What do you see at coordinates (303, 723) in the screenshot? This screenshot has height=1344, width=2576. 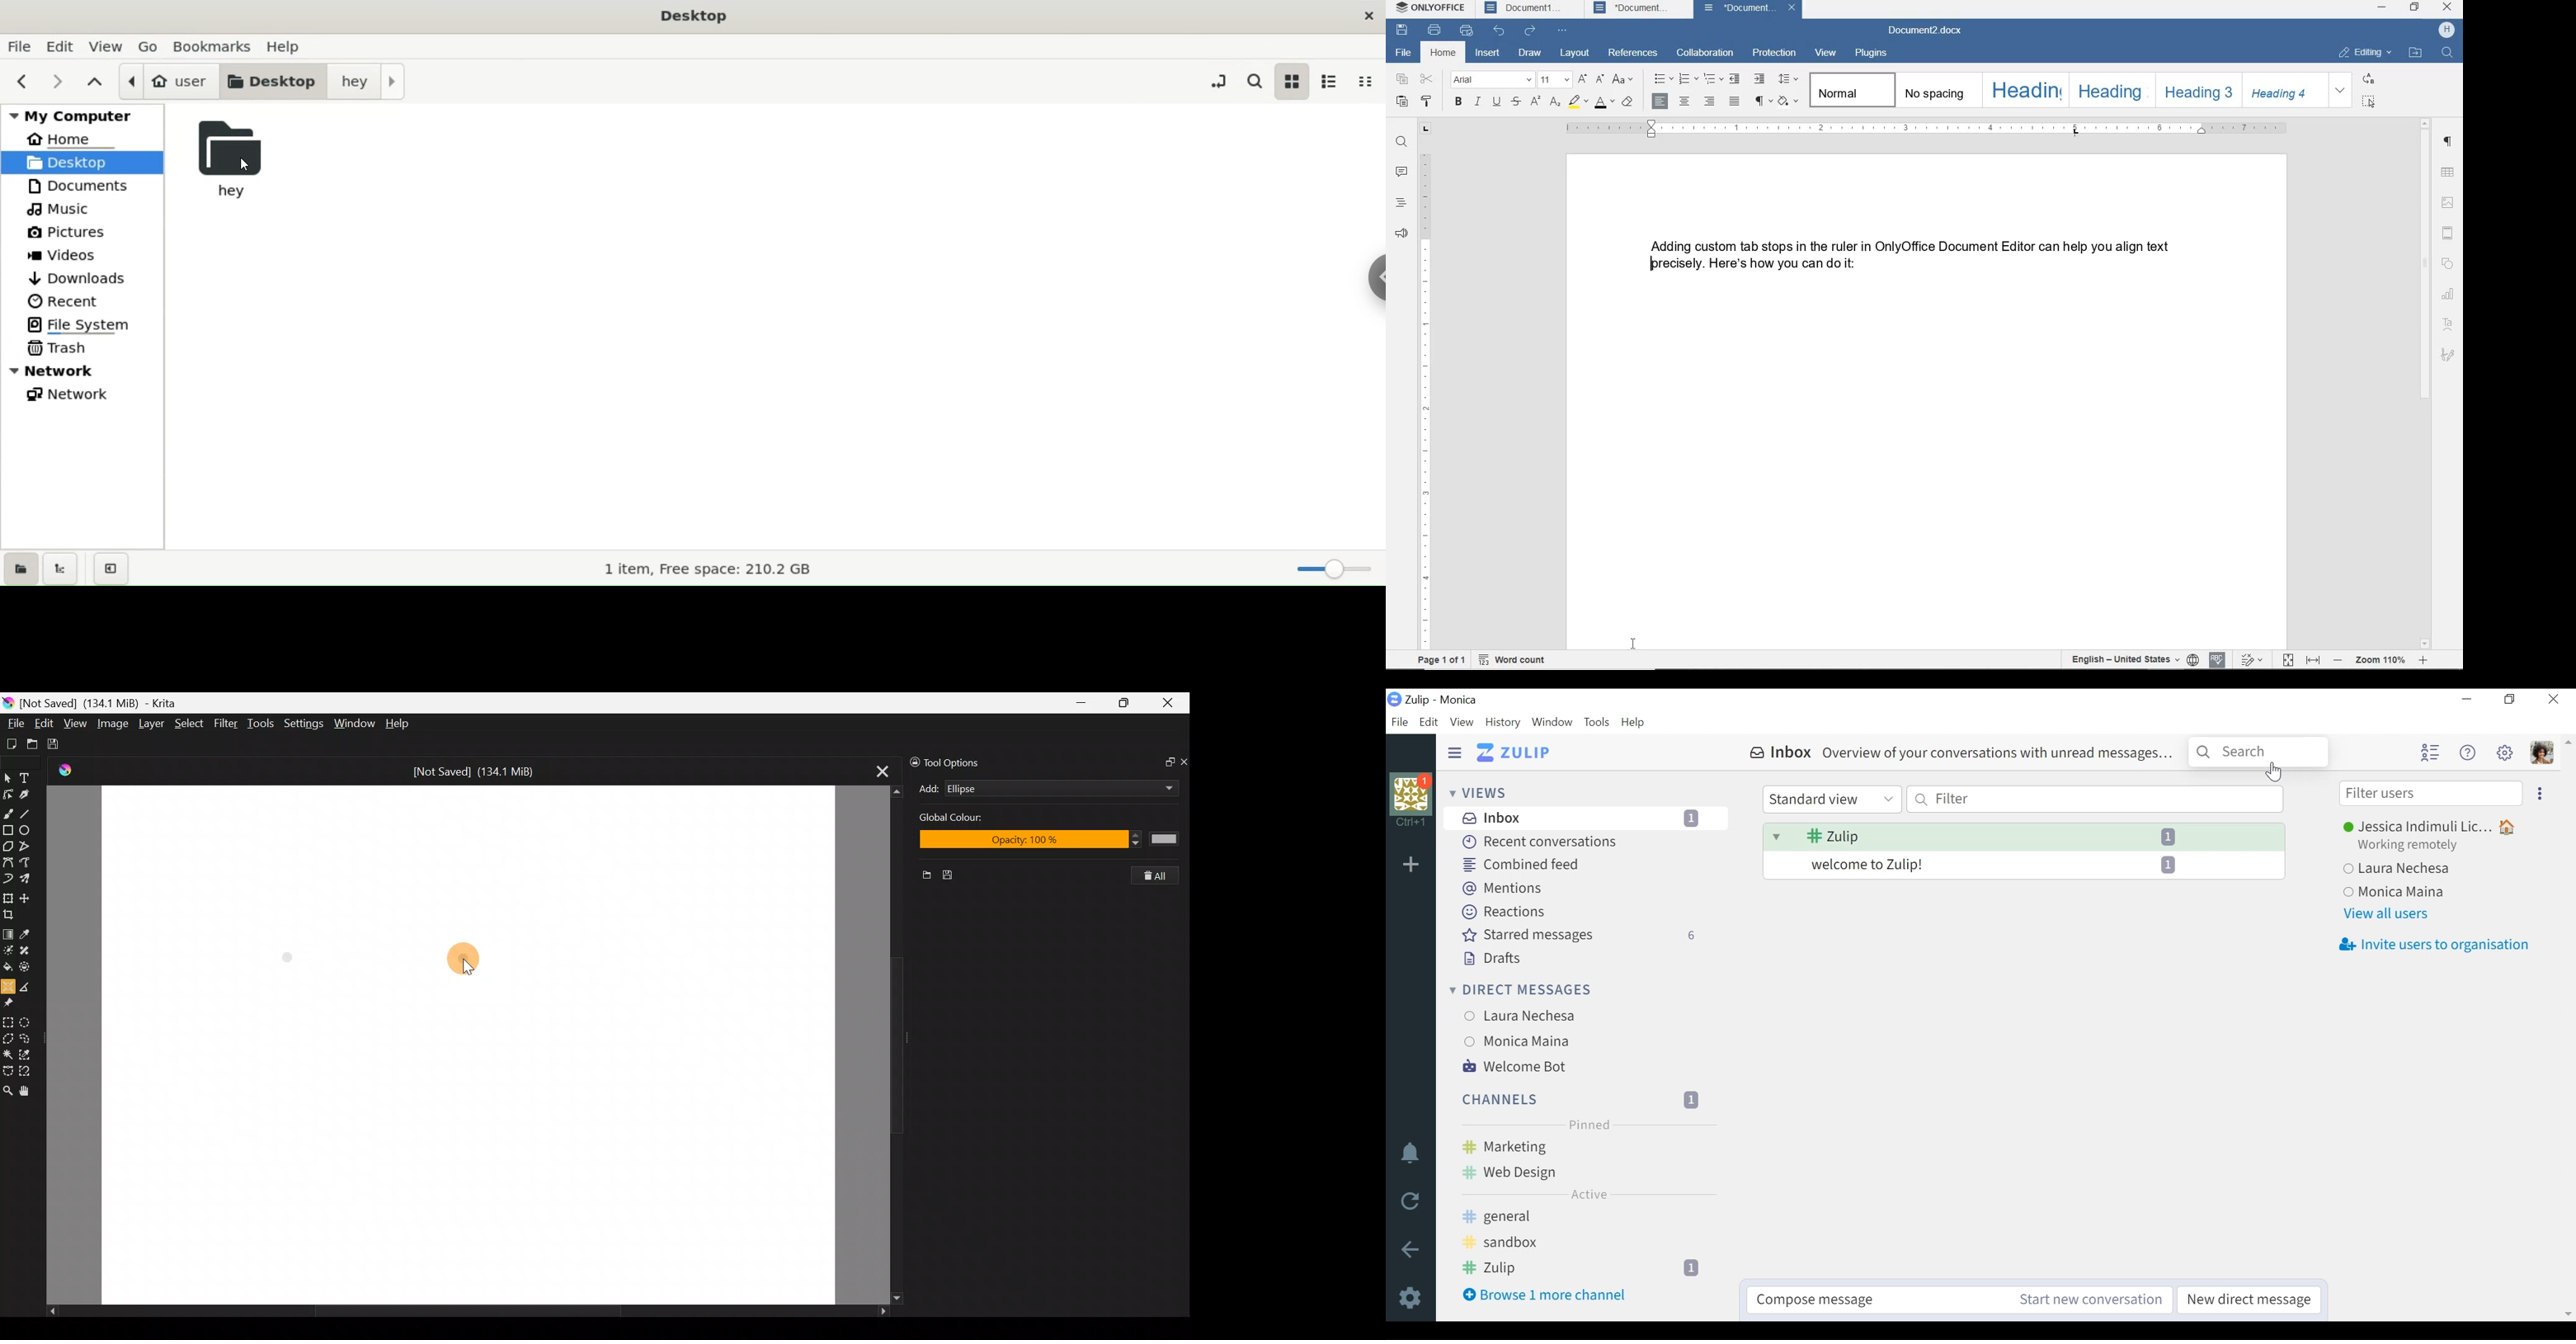 I see `Settings` at bounding box center [303, 723].